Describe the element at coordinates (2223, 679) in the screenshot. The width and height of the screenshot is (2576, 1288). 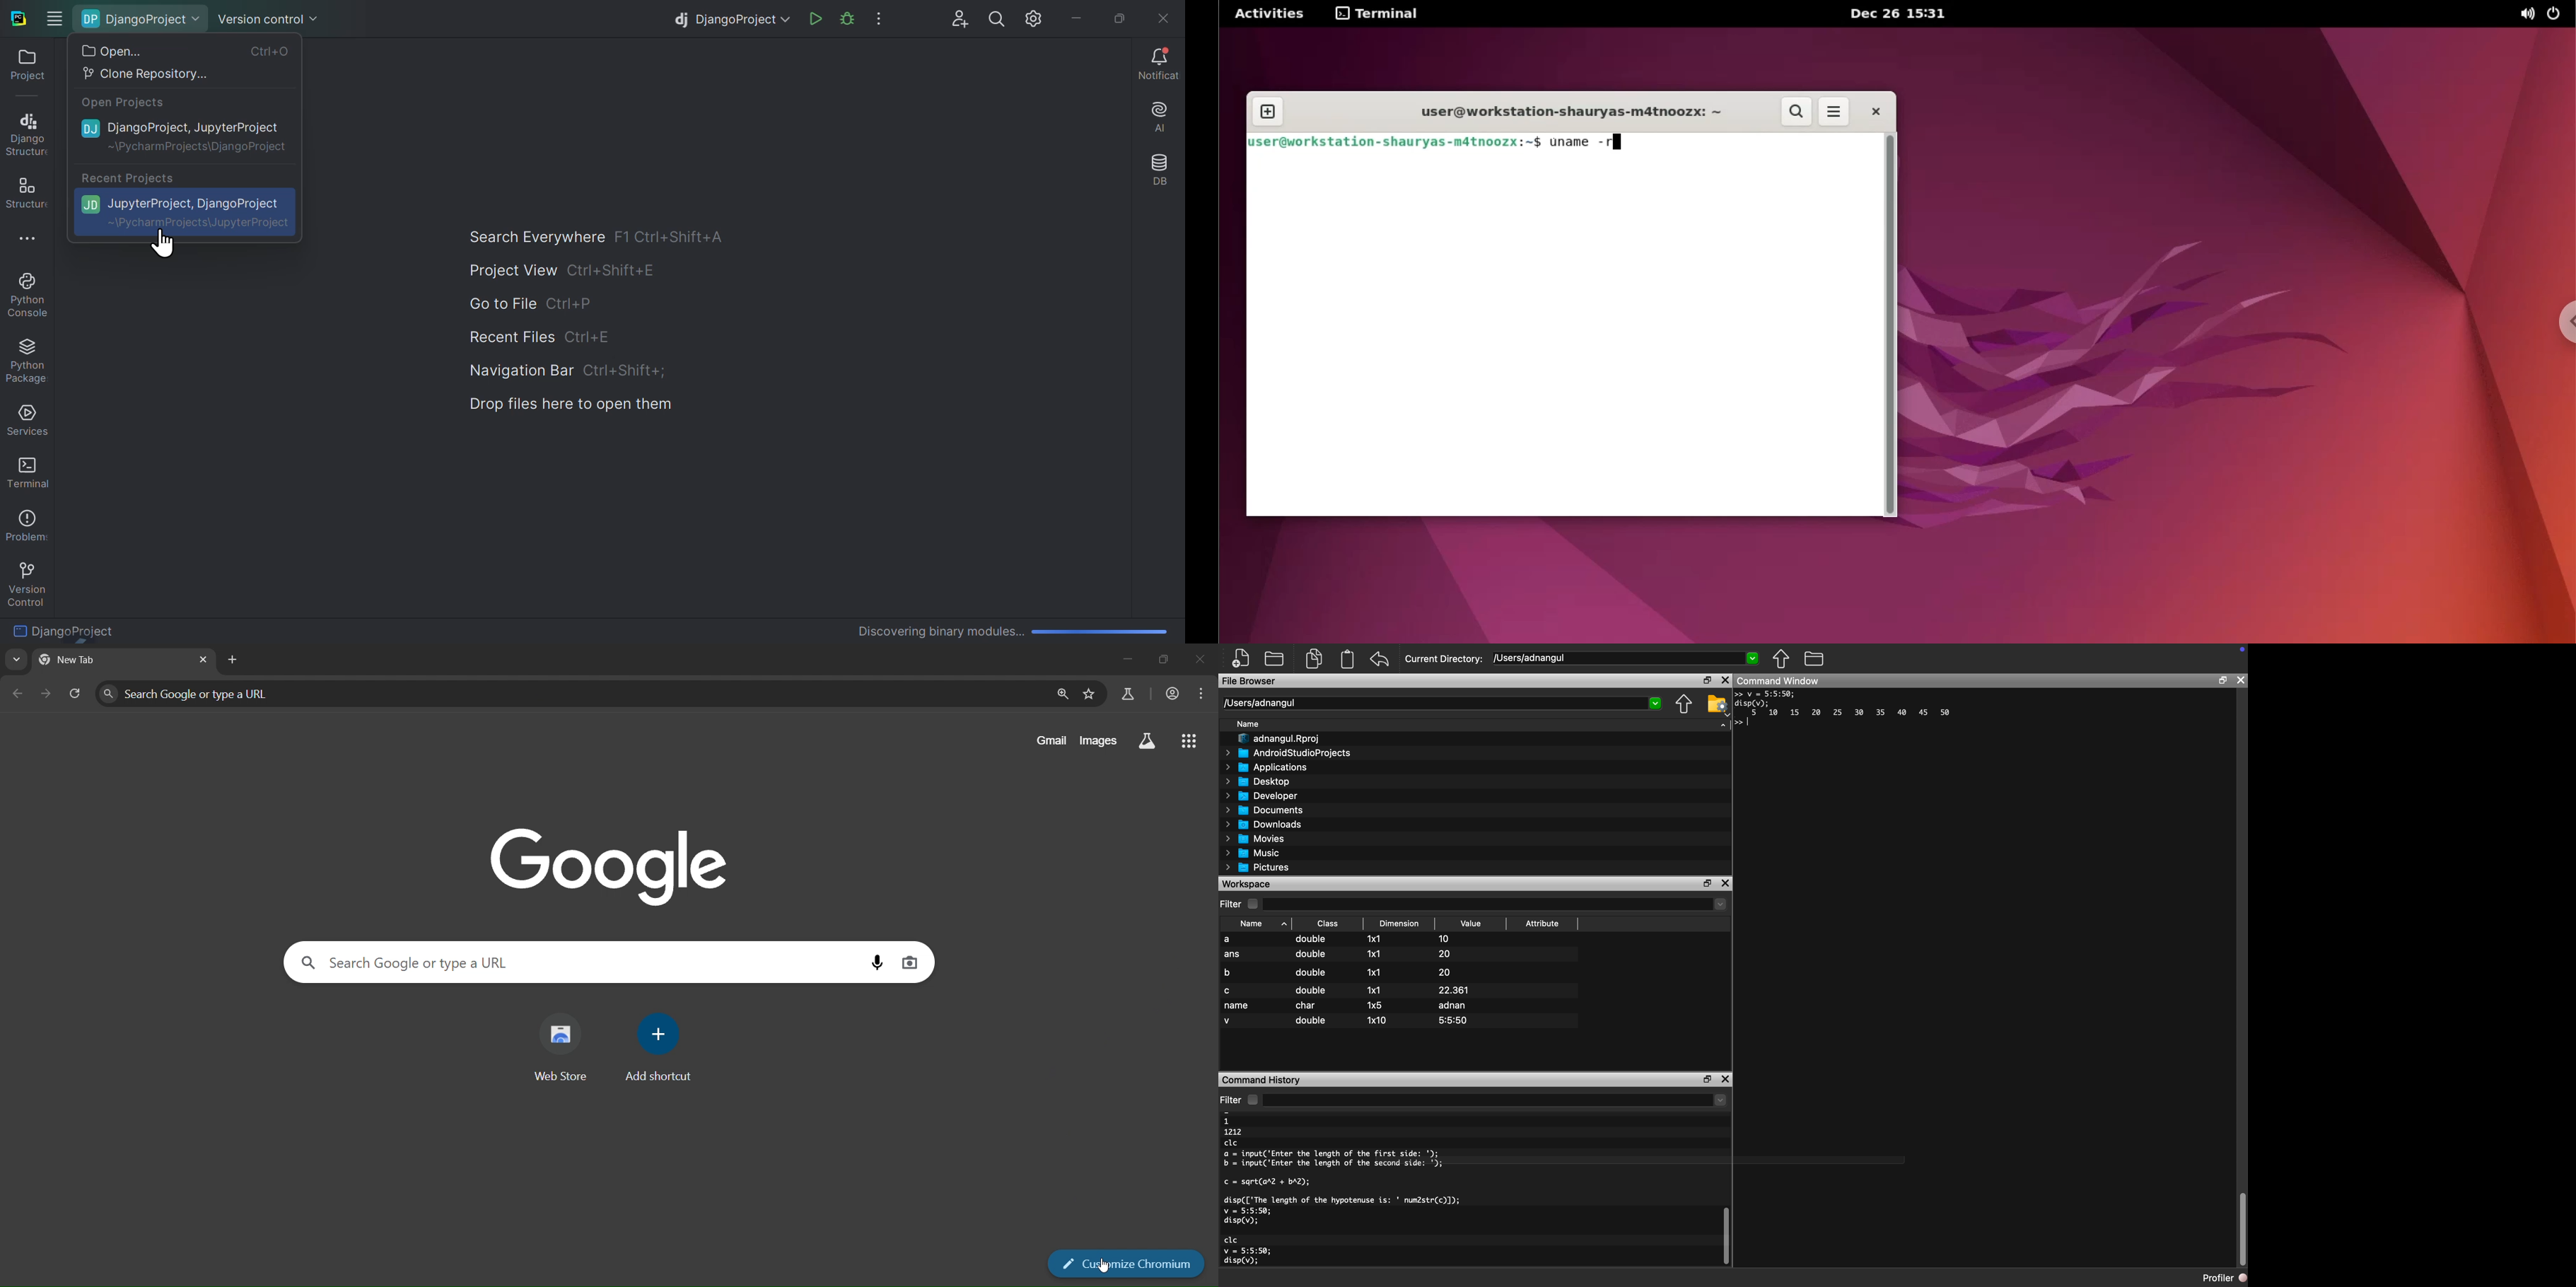
I see `maximize` at that location.